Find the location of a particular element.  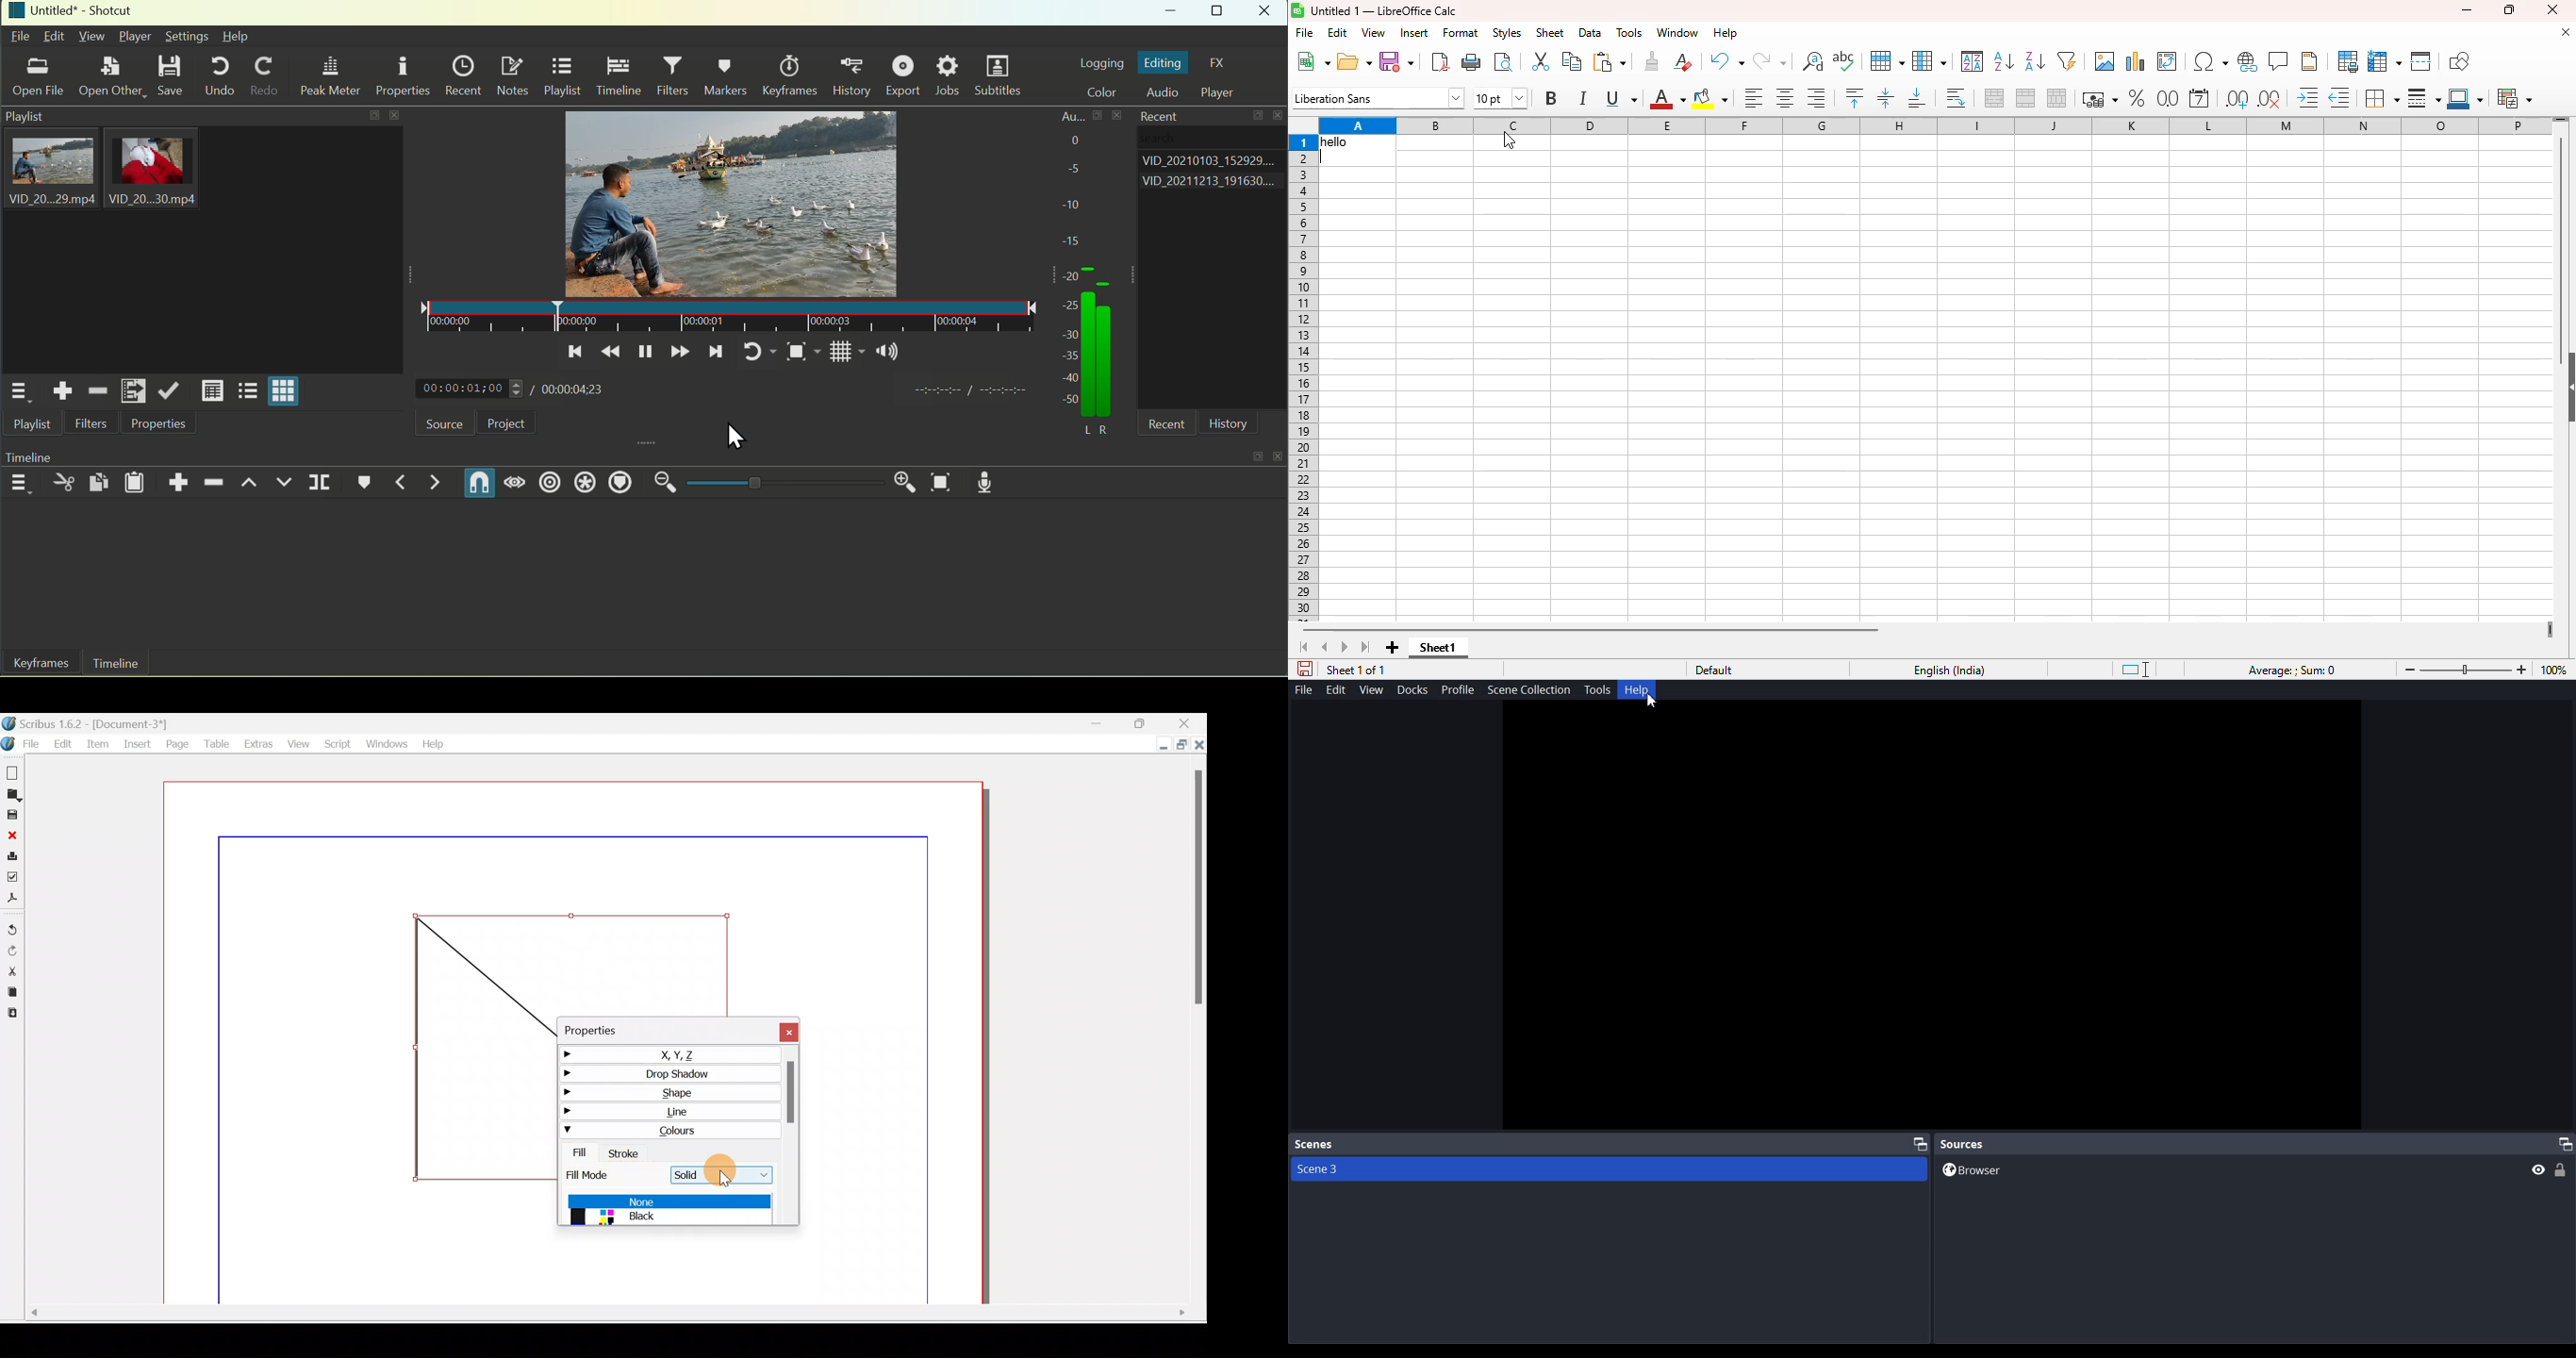

Video Playlist is located at coordinates (721, 201).